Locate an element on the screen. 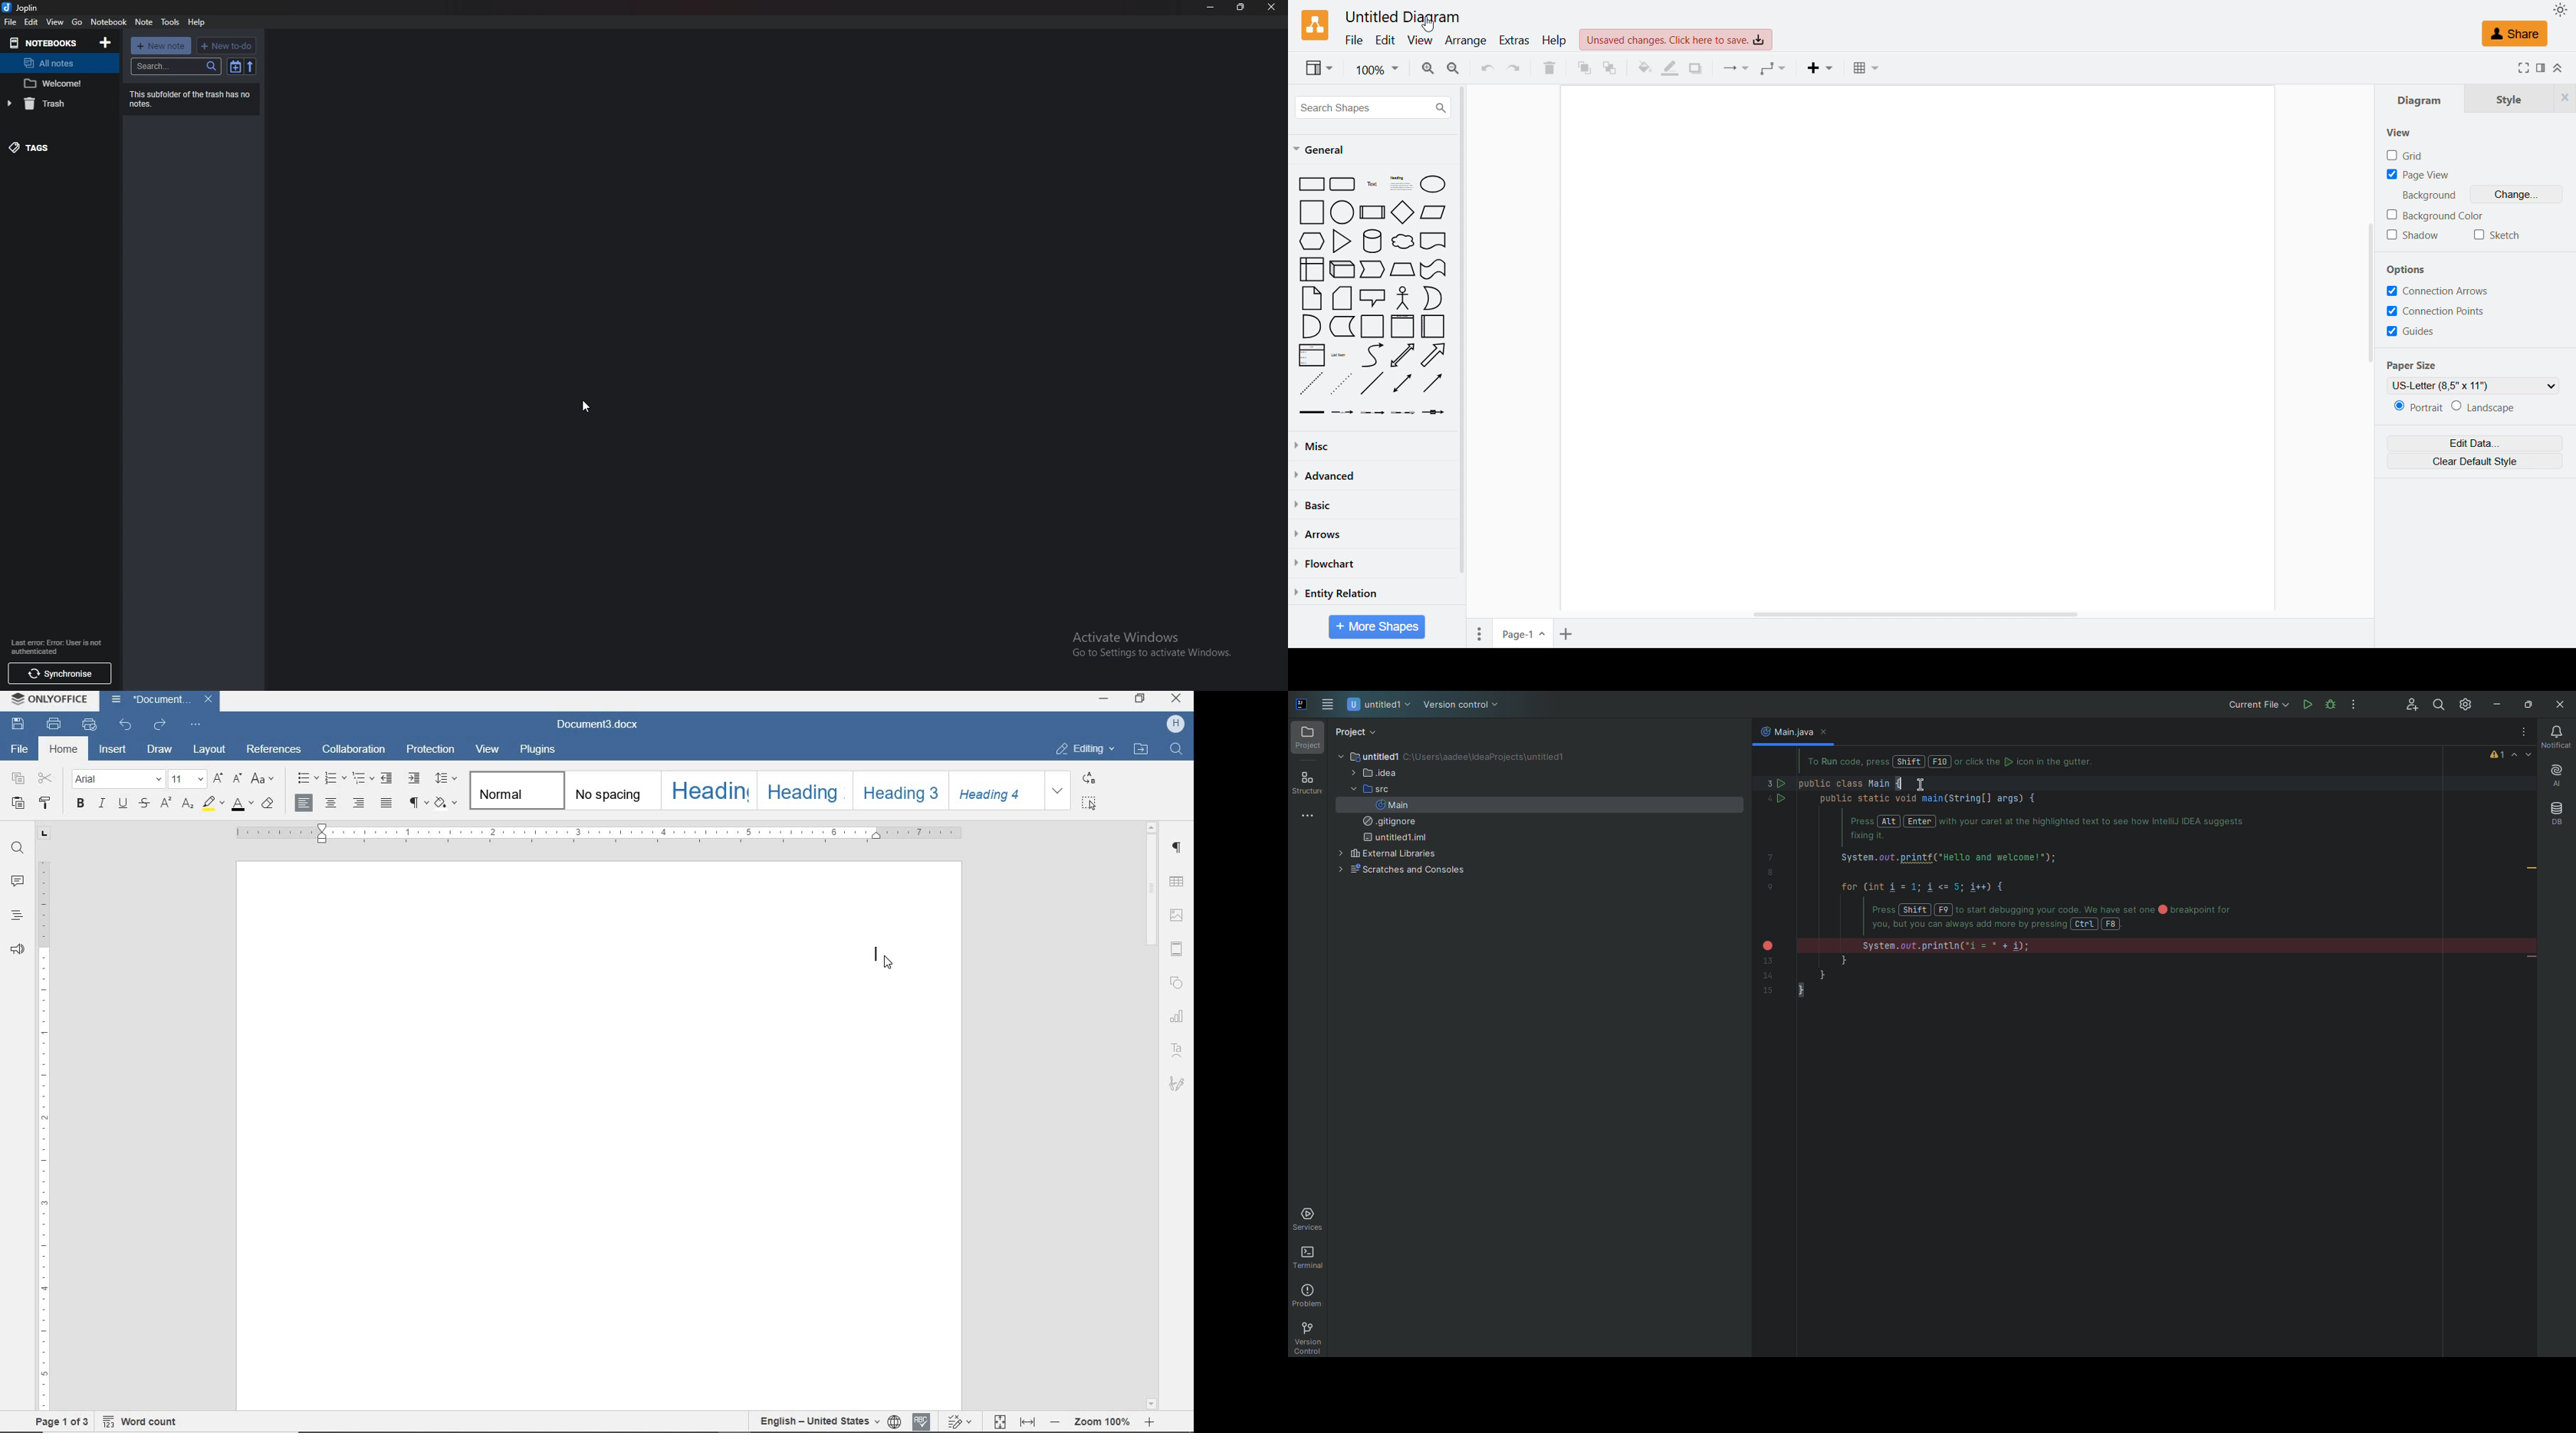  External Libraries is located at coordinates (1385, 855).